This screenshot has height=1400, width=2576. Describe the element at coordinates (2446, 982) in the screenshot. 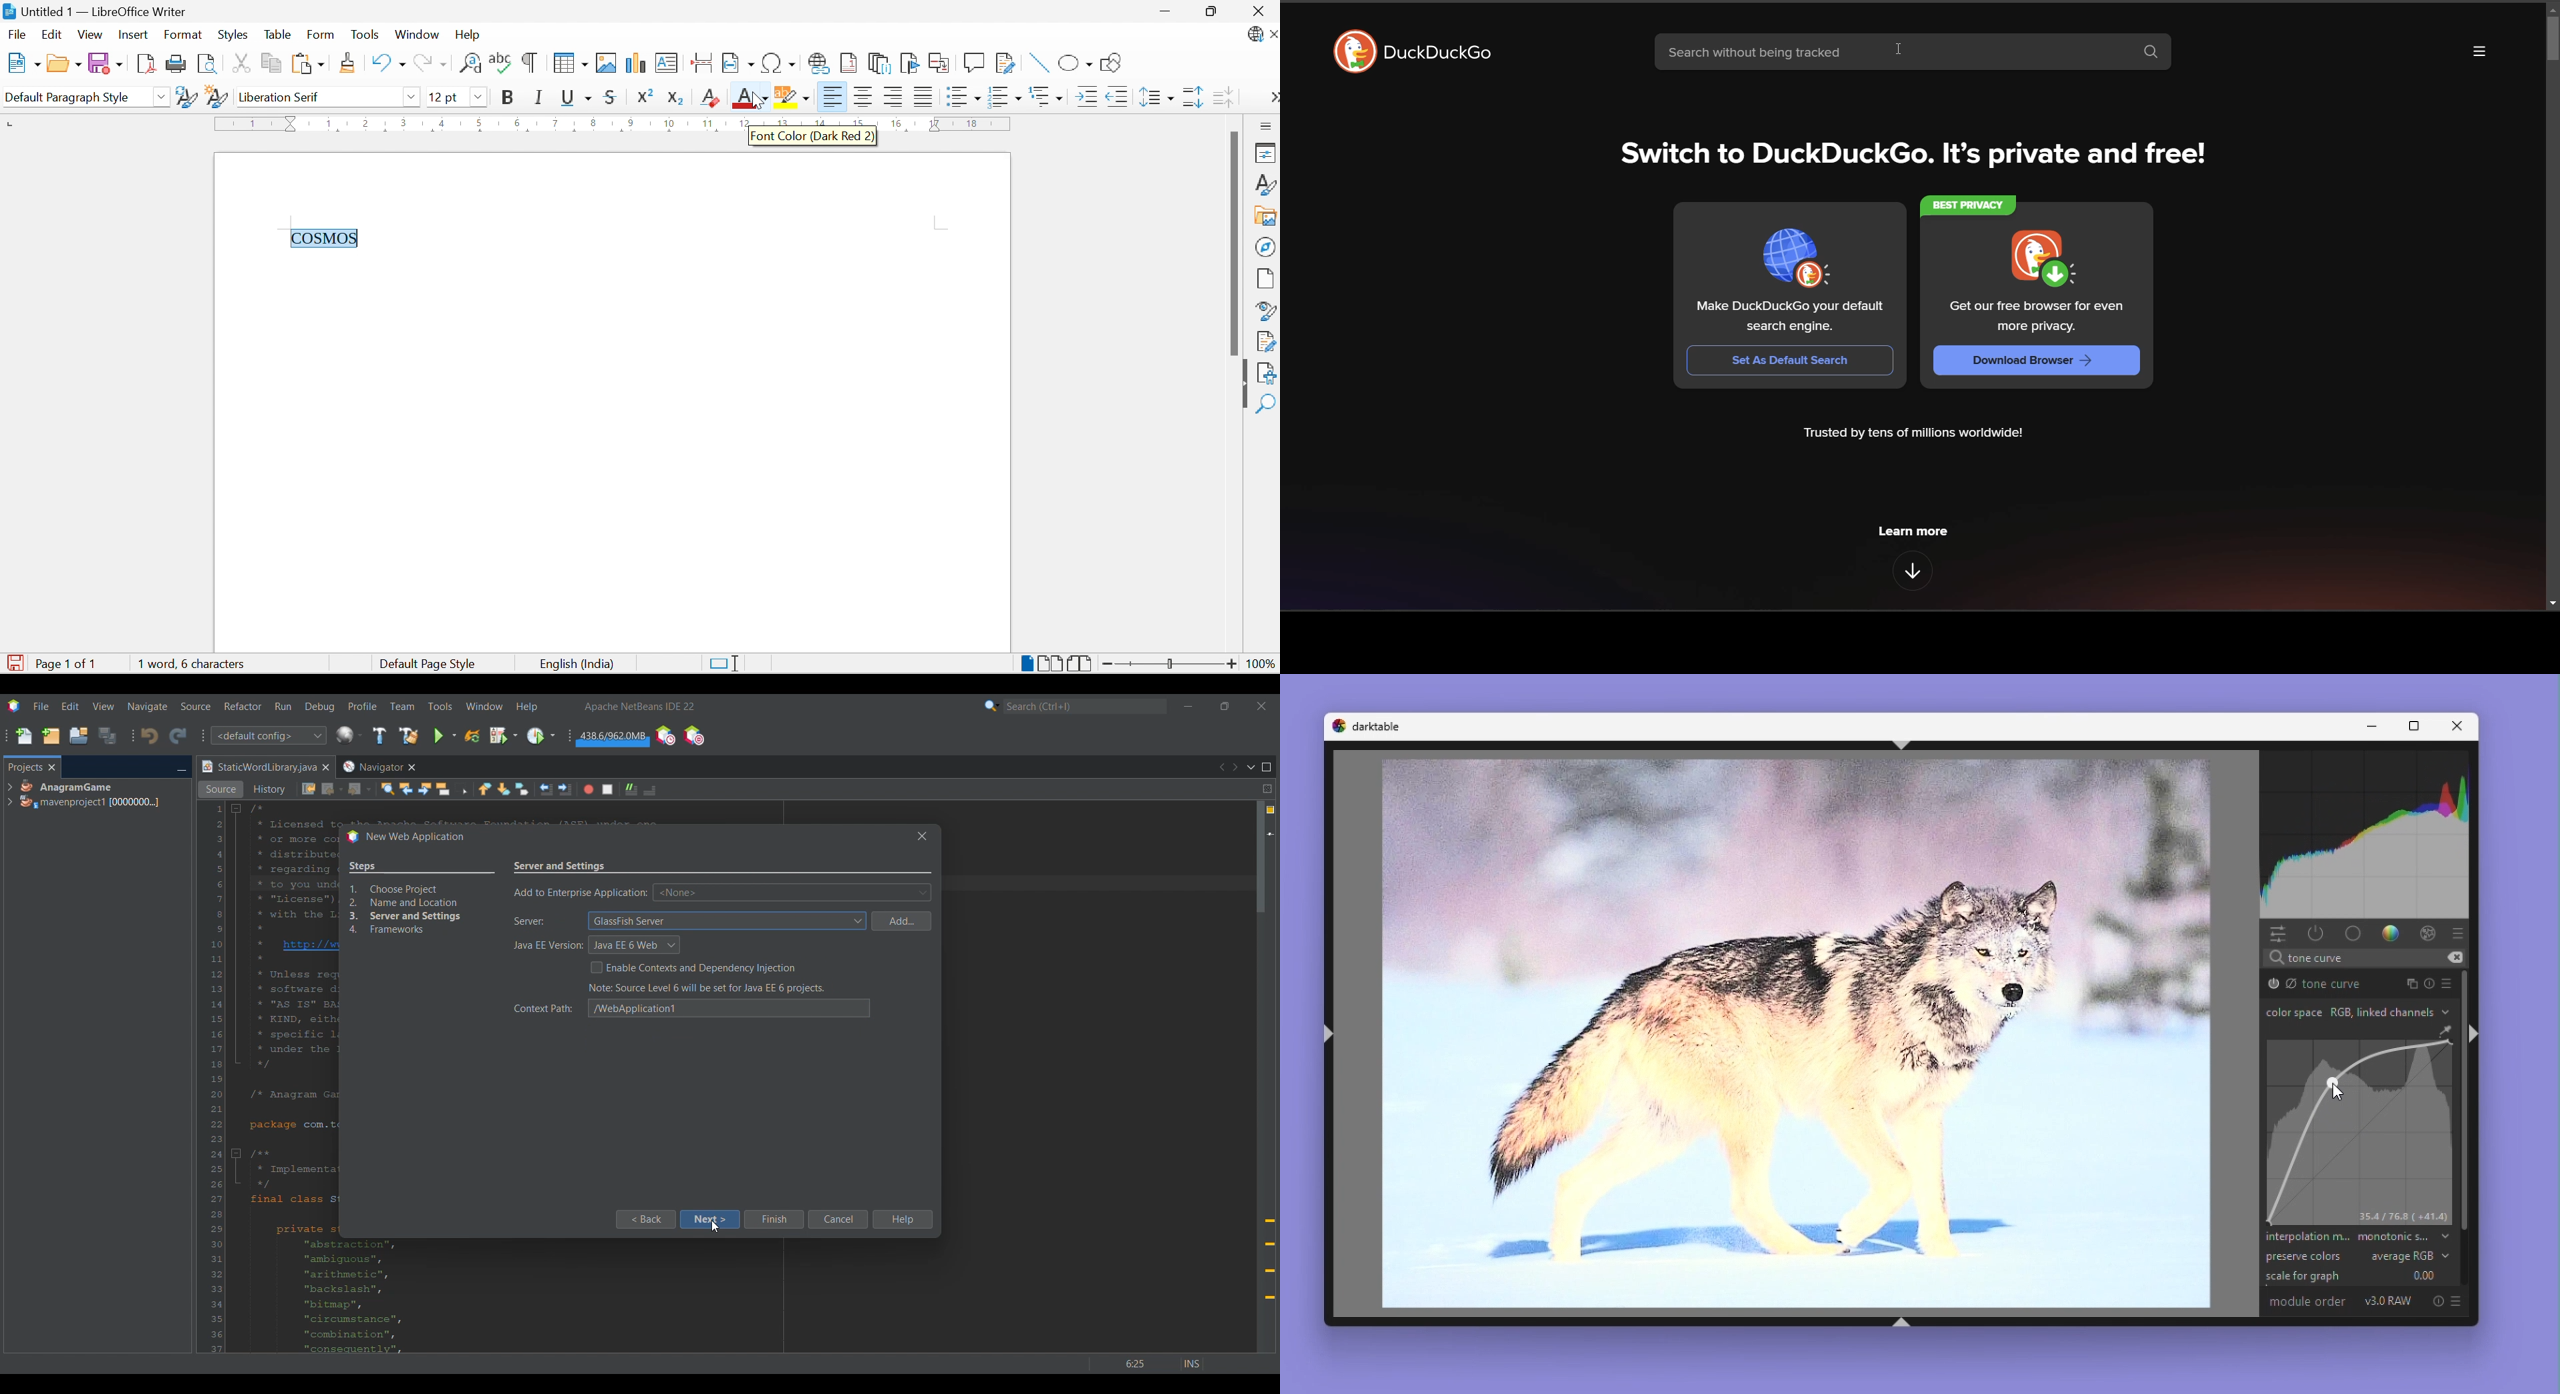

I see `preset` at that location.